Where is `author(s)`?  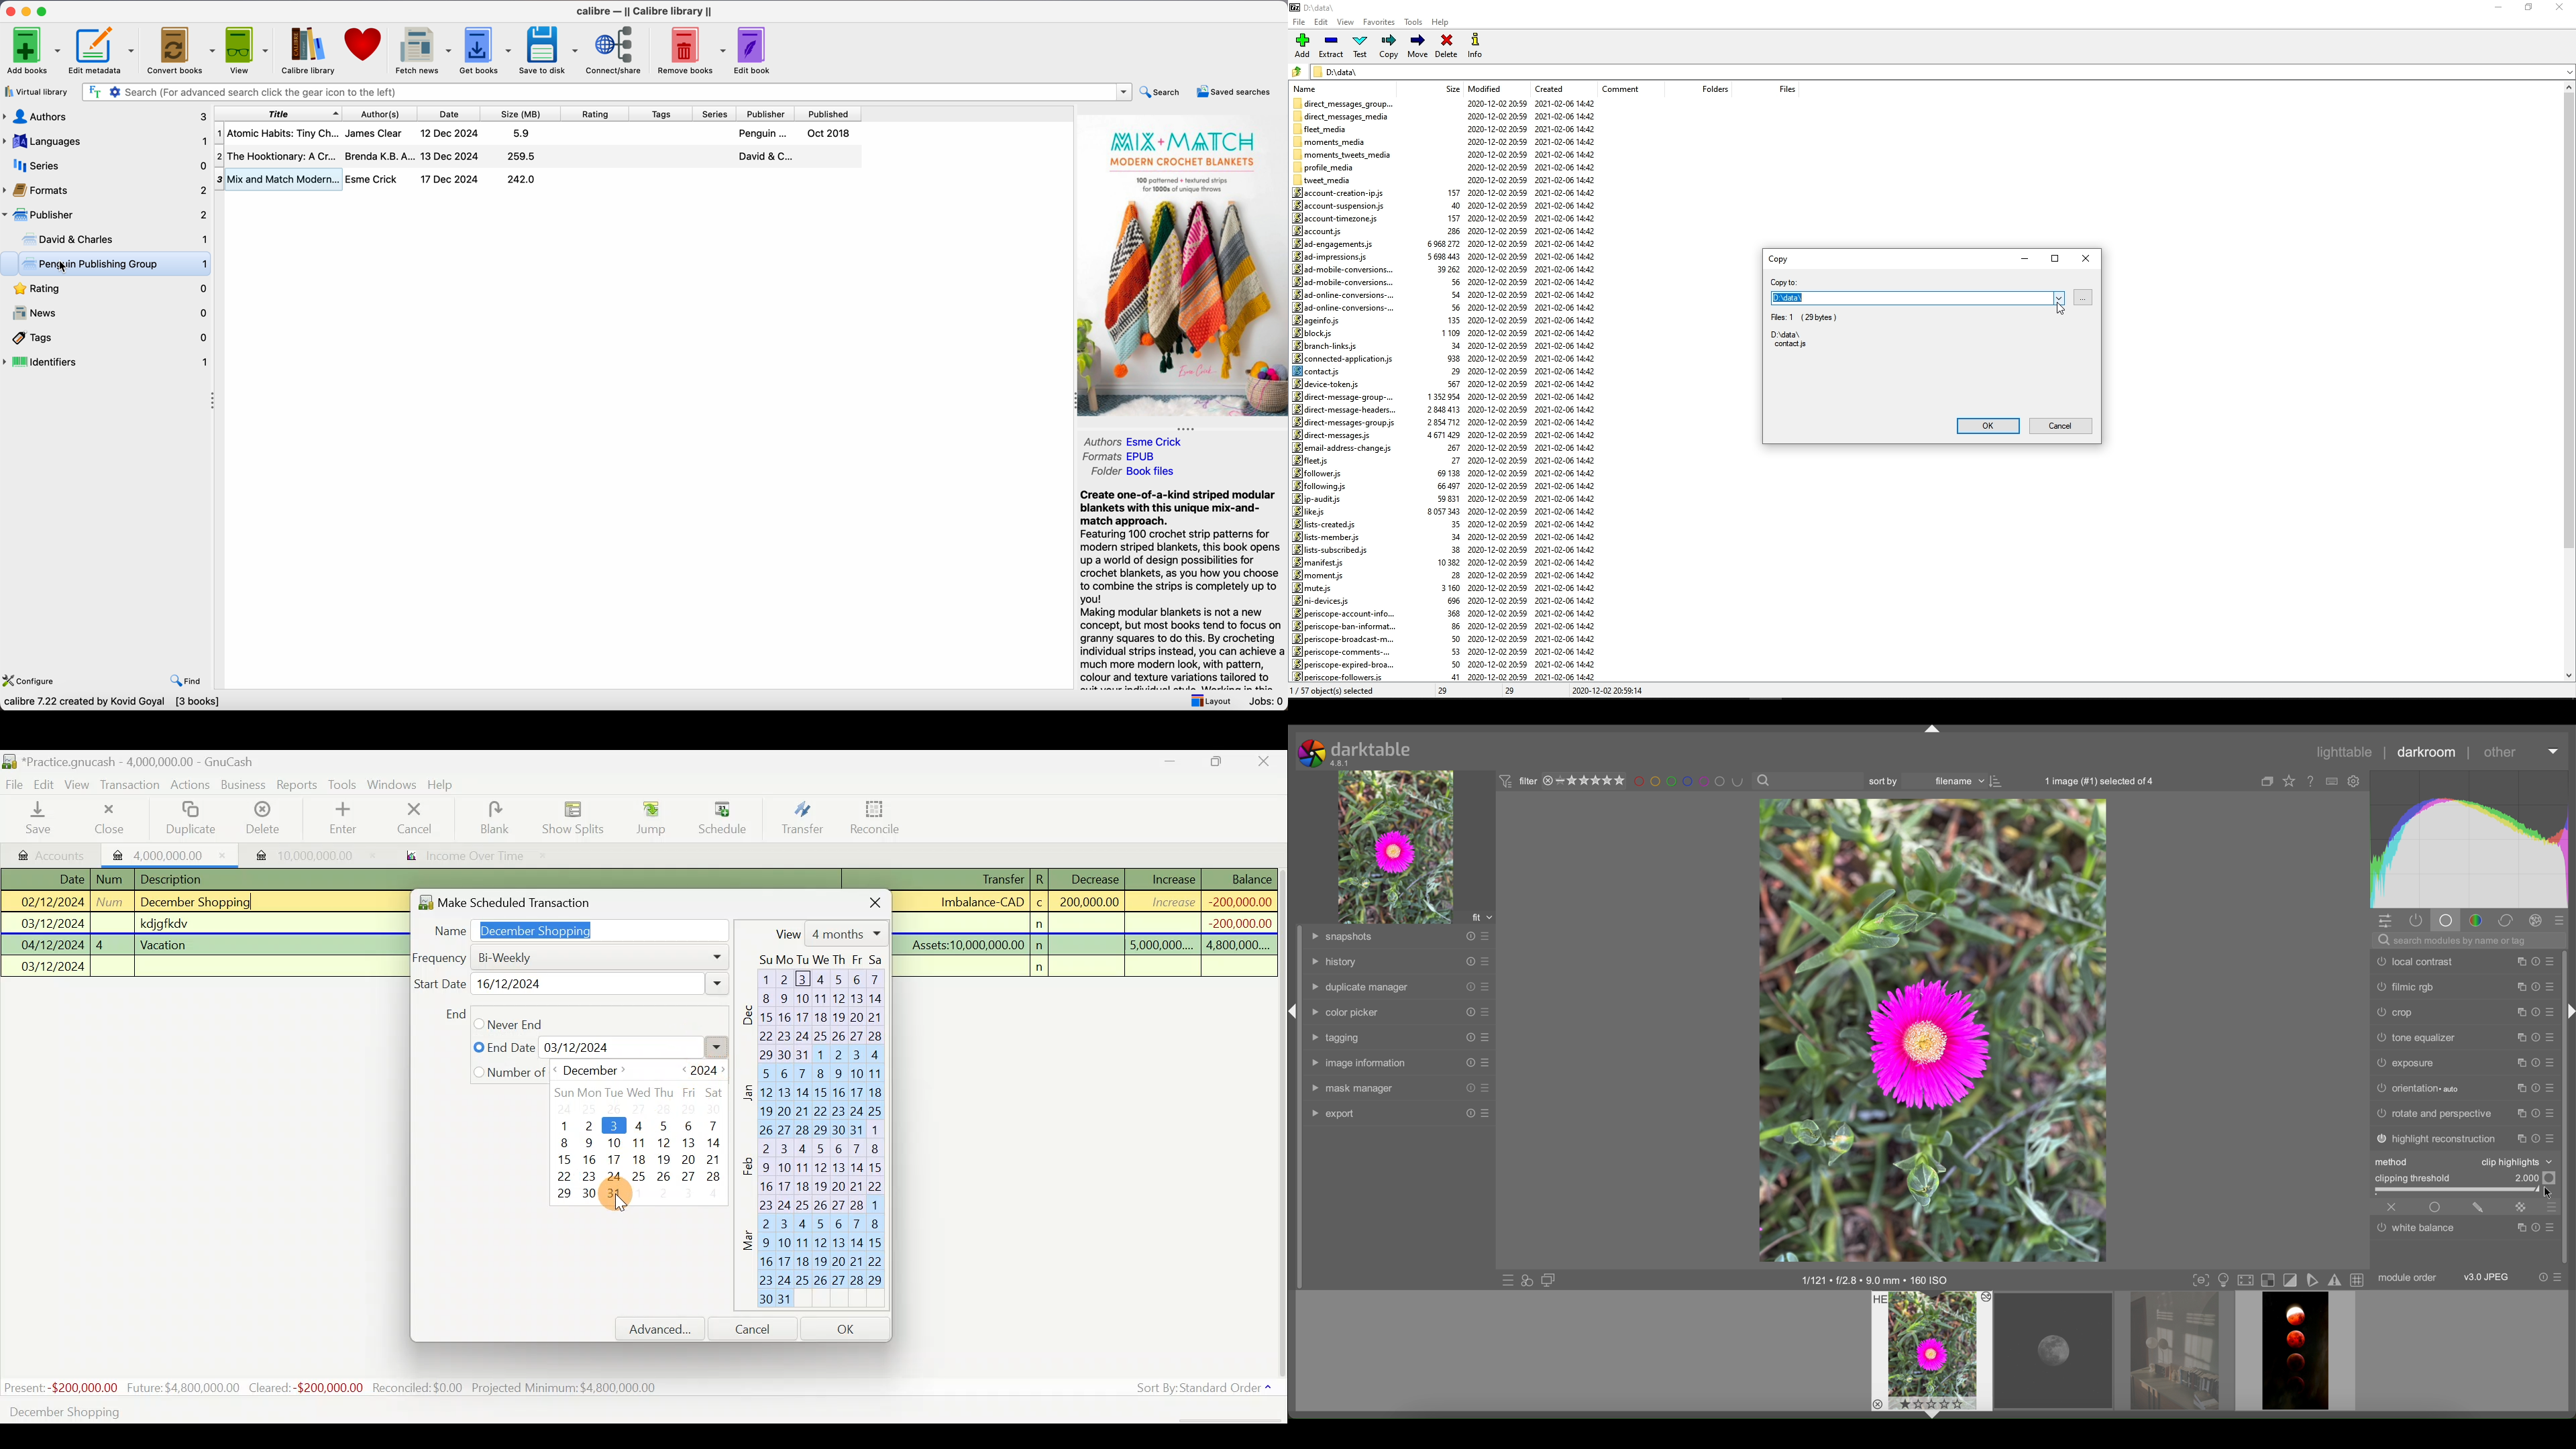 author(s) is located at coordinates (384, 113).